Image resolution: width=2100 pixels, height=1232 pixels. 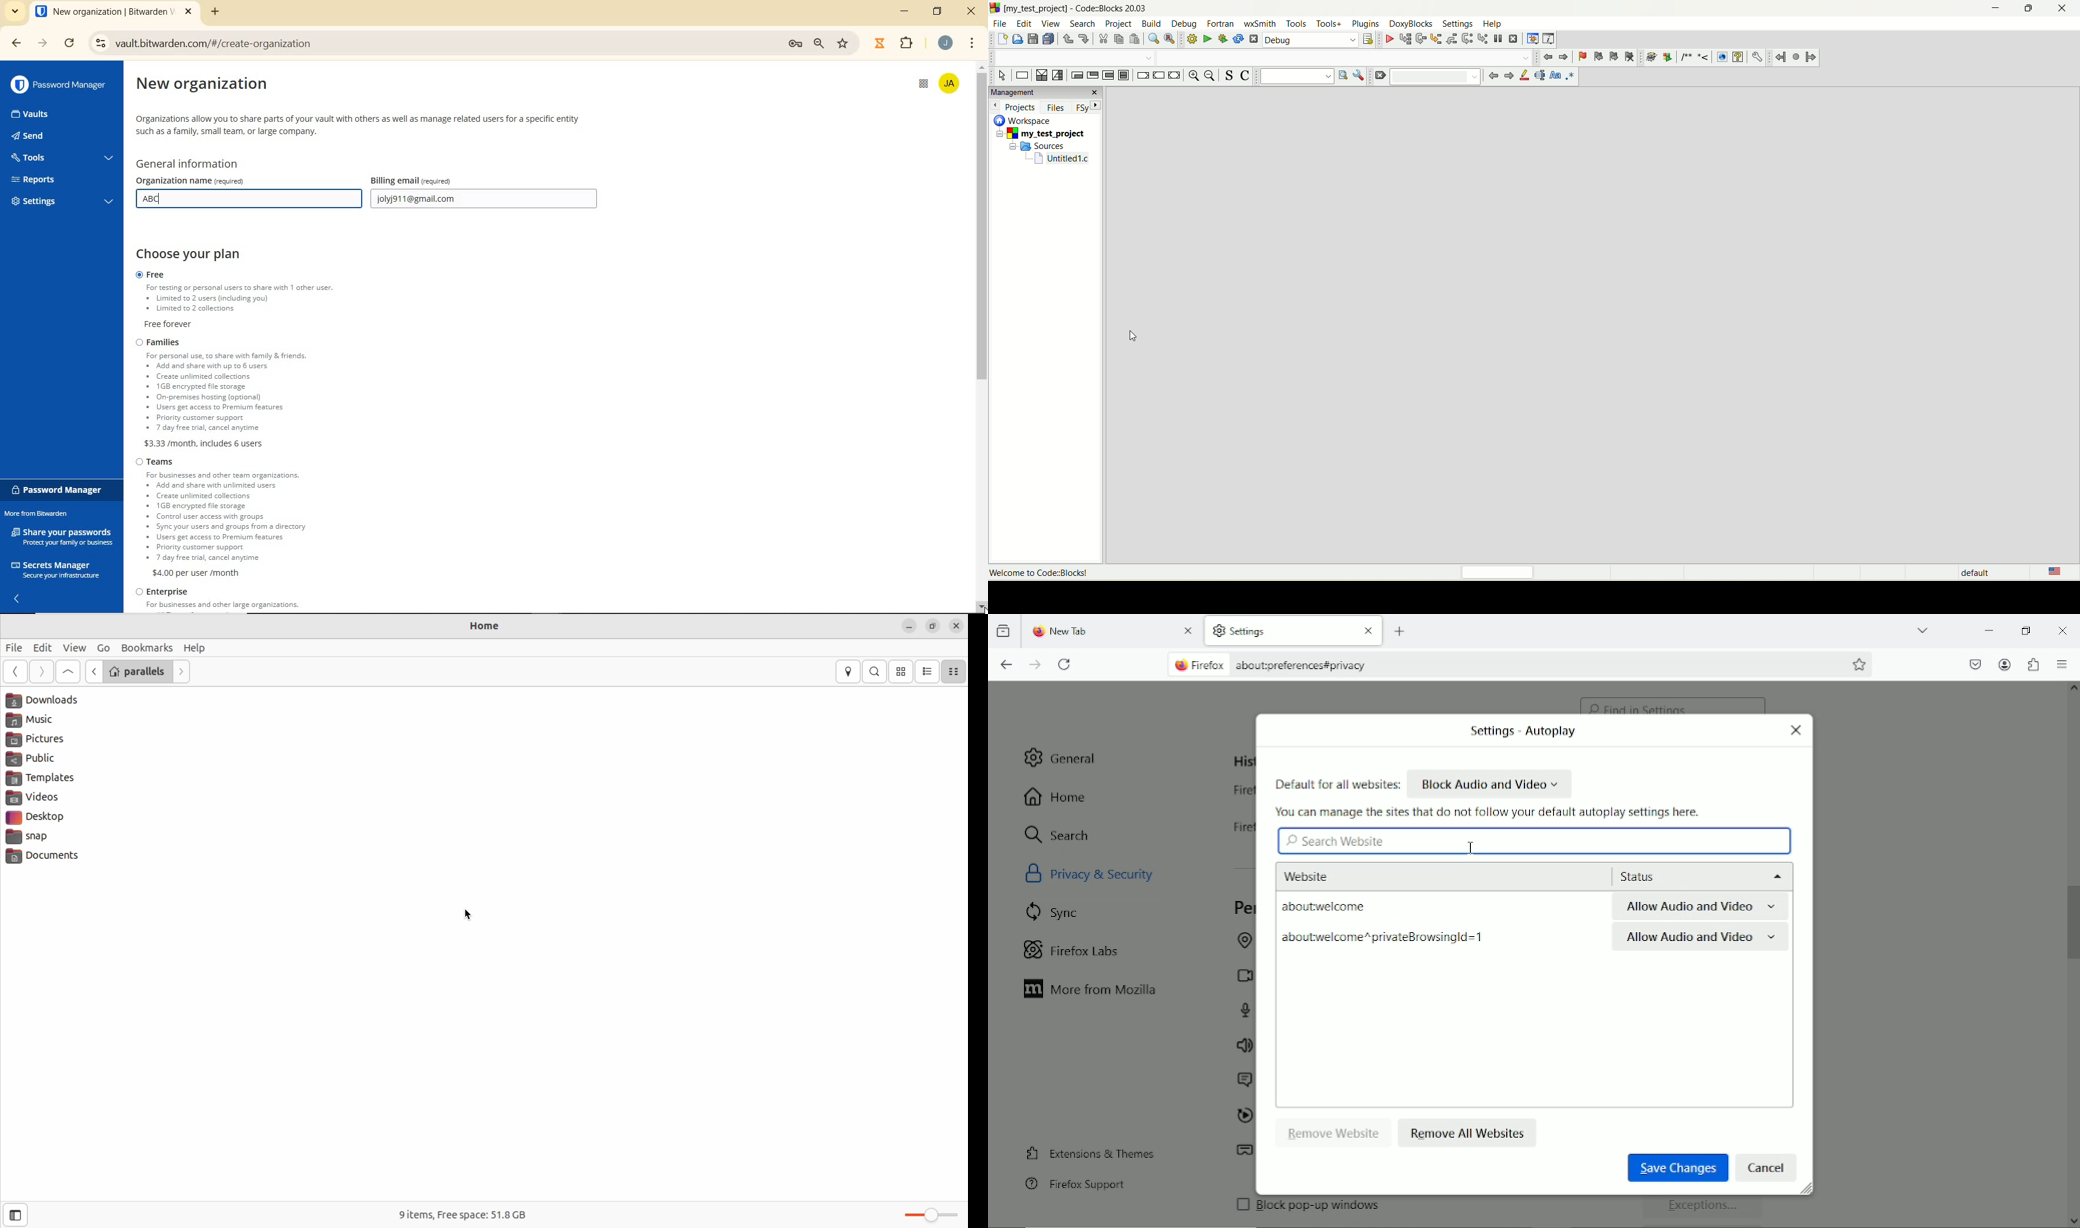 What do you see at coordinates (1420, 39) in the screenshot?
I see `next line` at bounding box center [1420, 39].